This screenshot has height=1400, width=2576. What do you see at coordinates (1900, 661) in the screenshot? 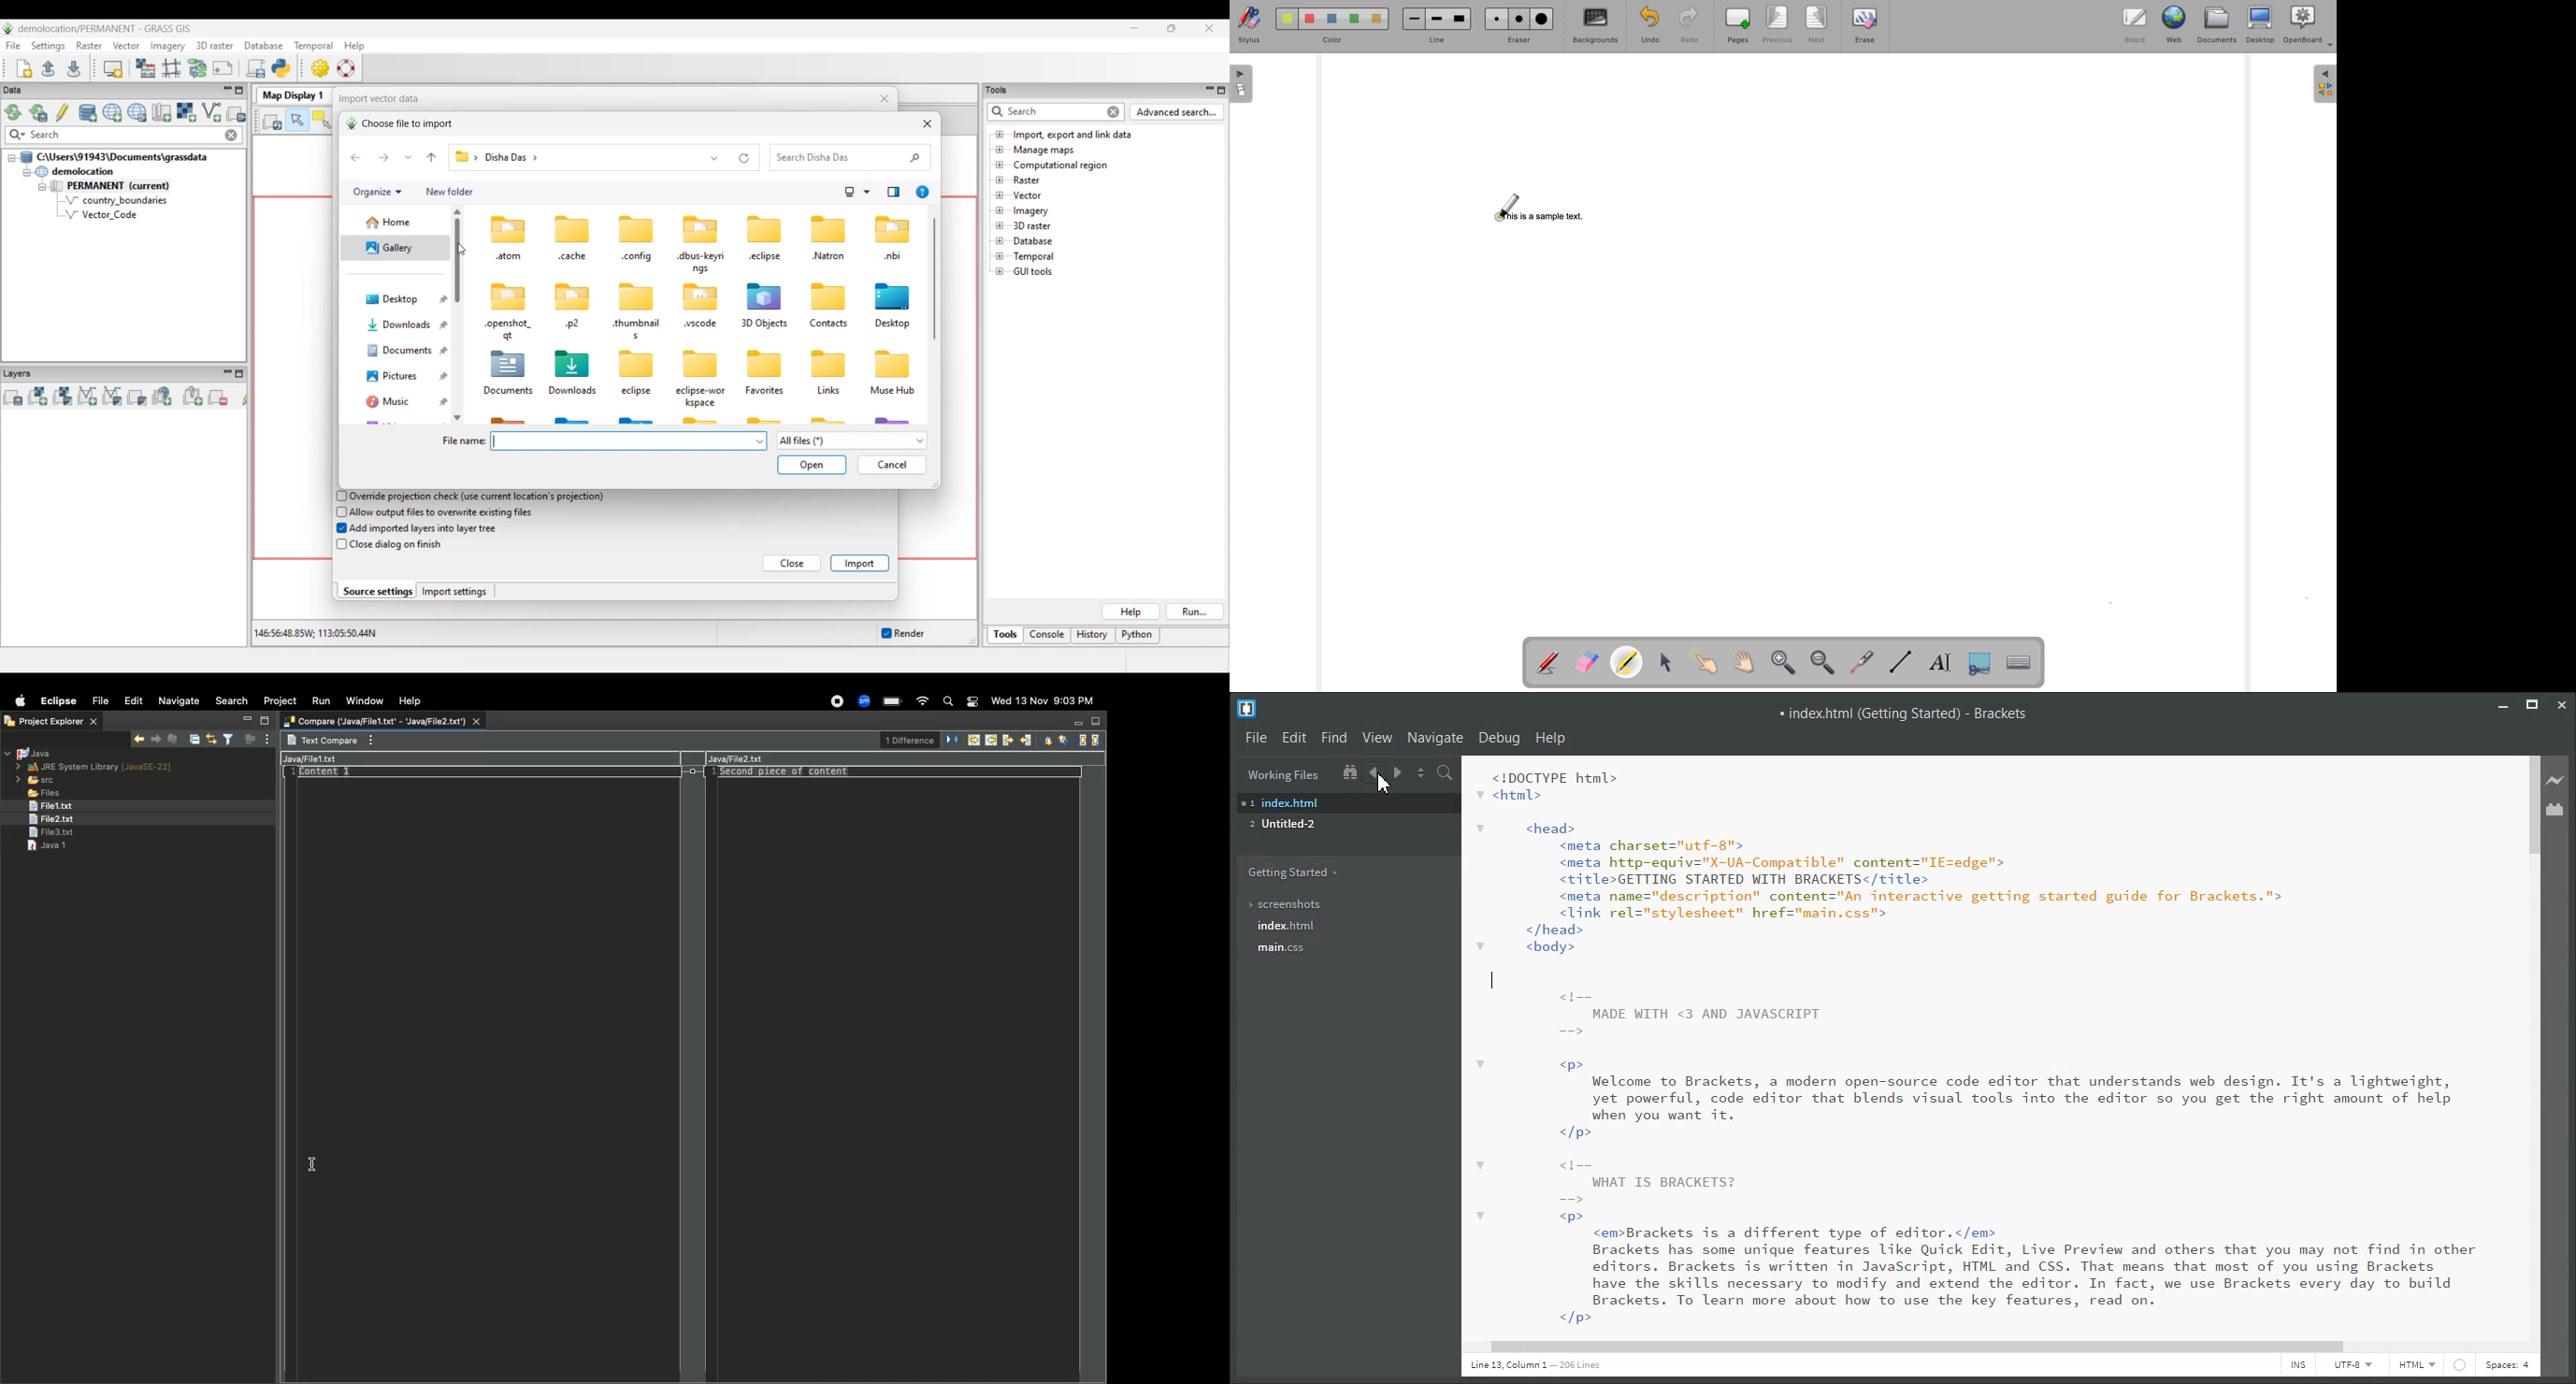
I see `draw lines` at bounding box center [1900, 661].